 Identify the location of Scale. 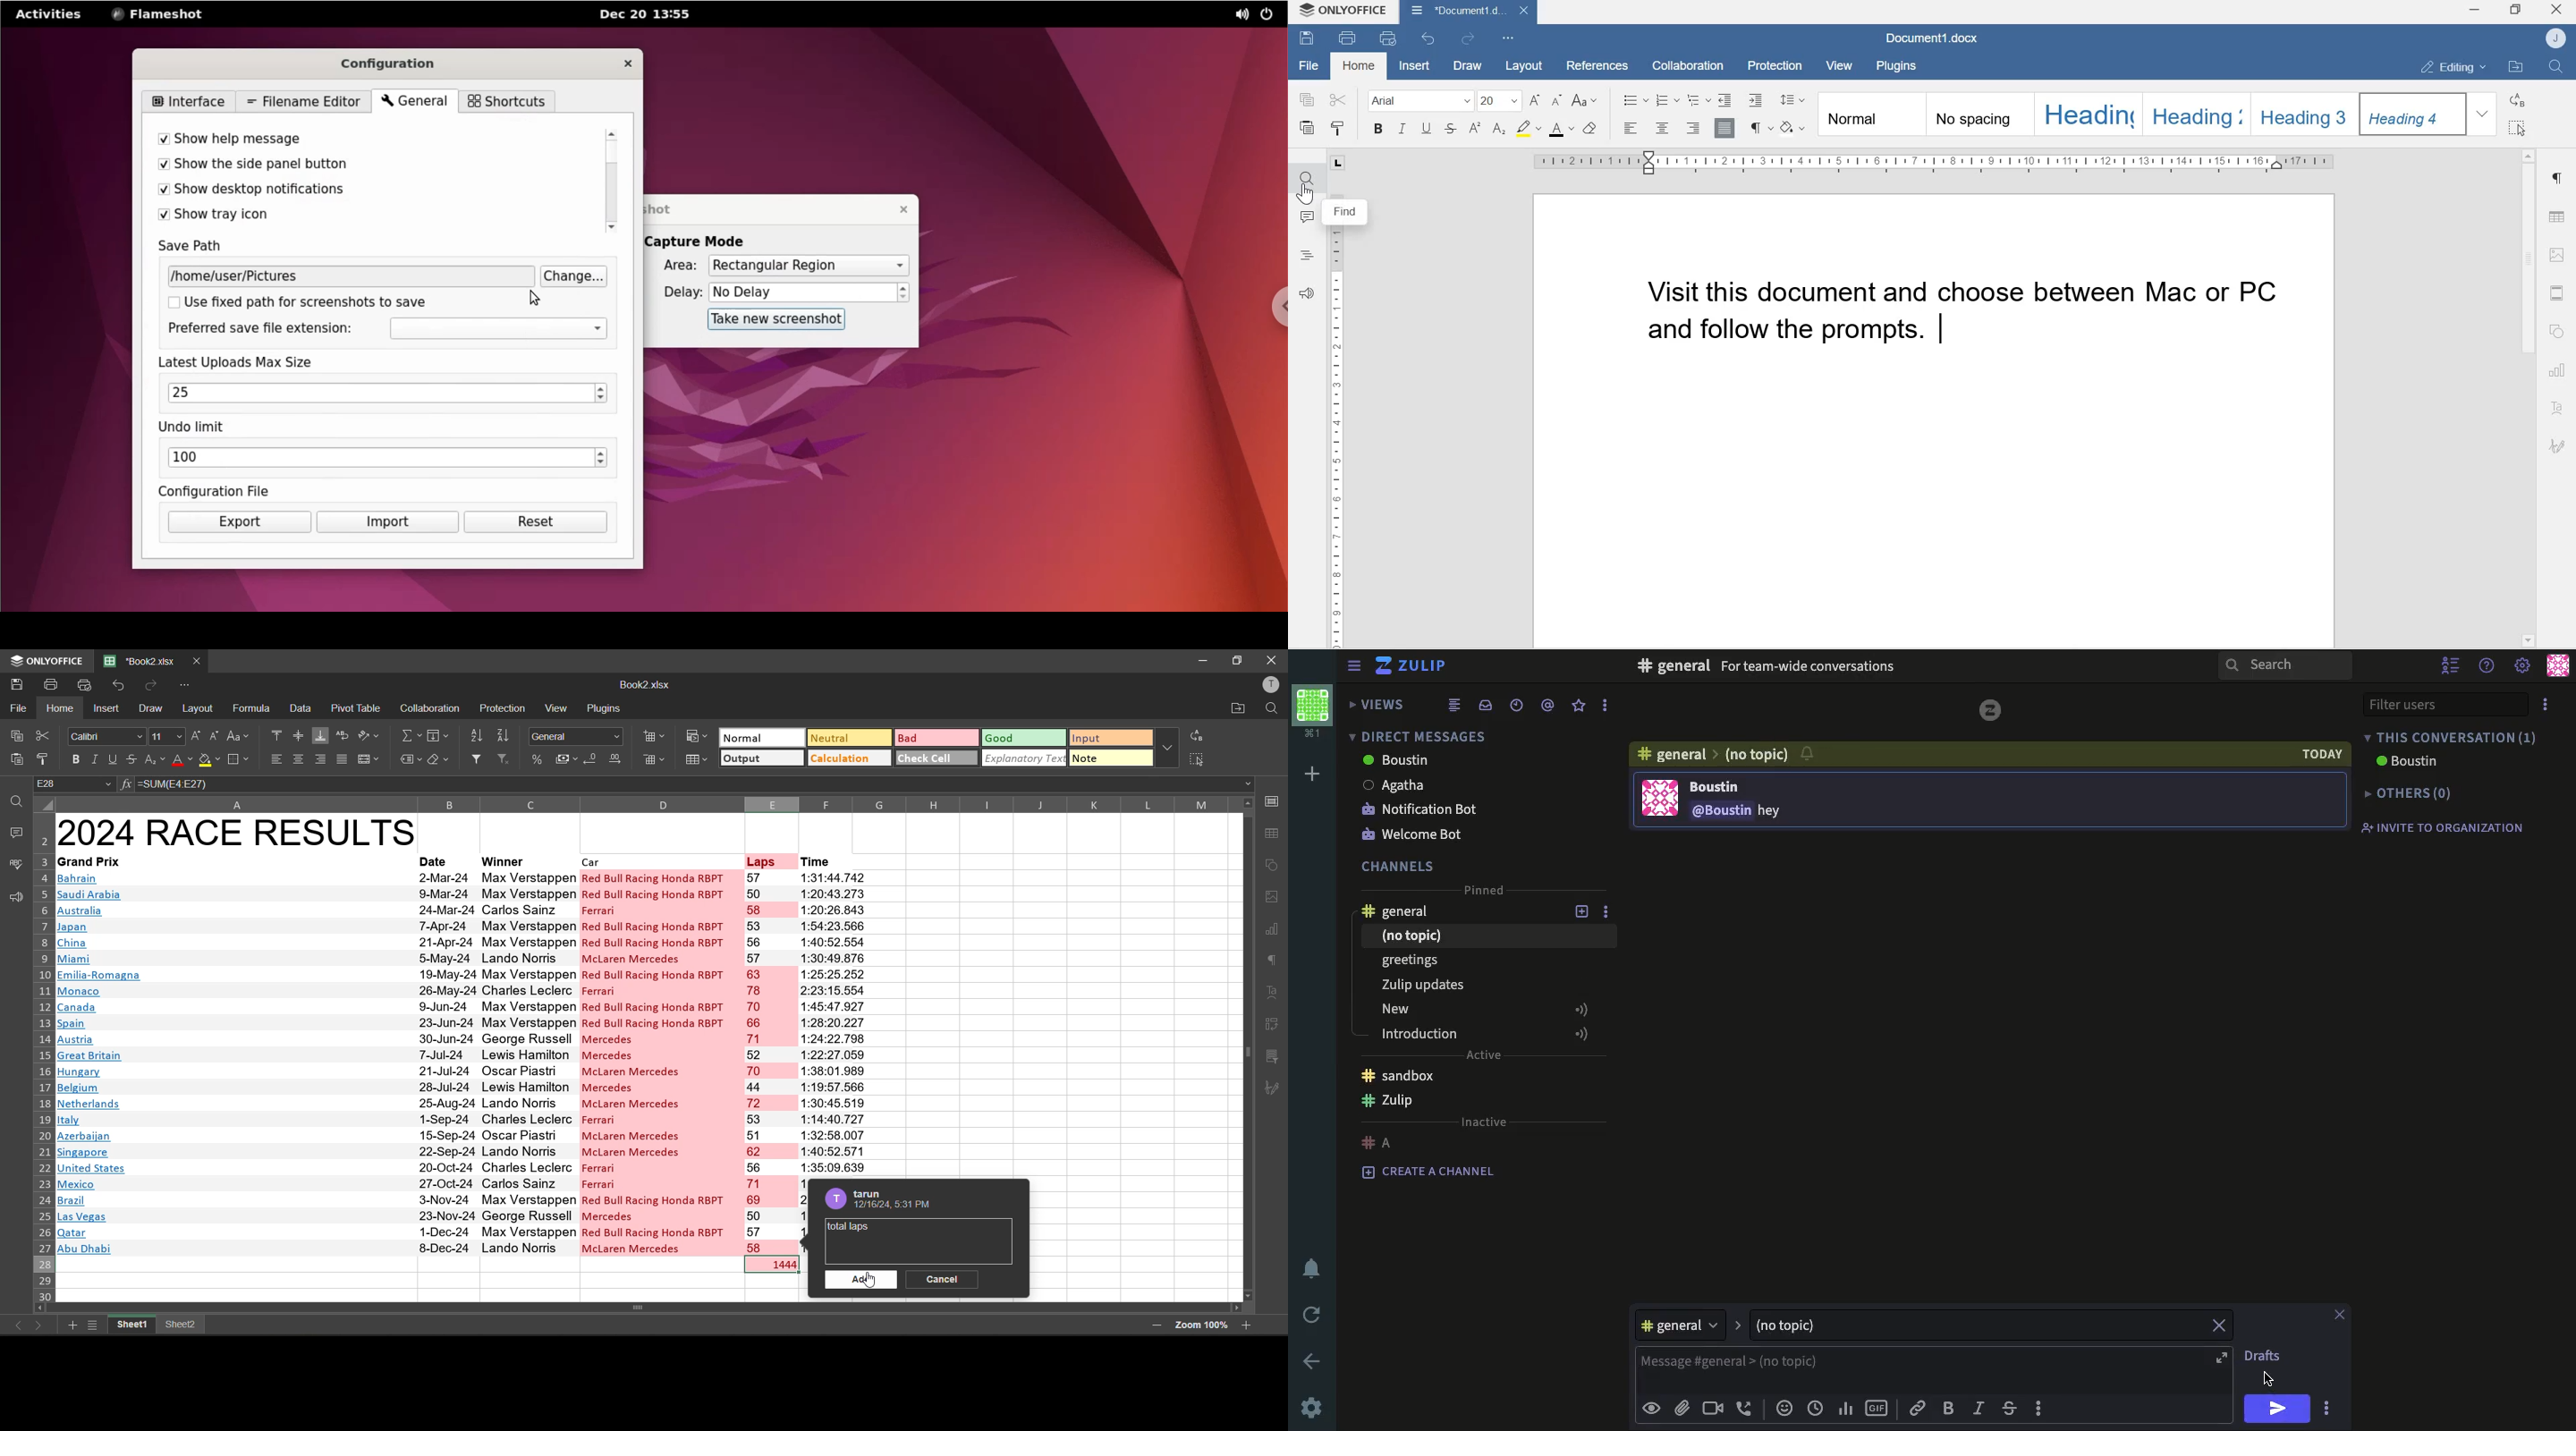
(1935, 162).